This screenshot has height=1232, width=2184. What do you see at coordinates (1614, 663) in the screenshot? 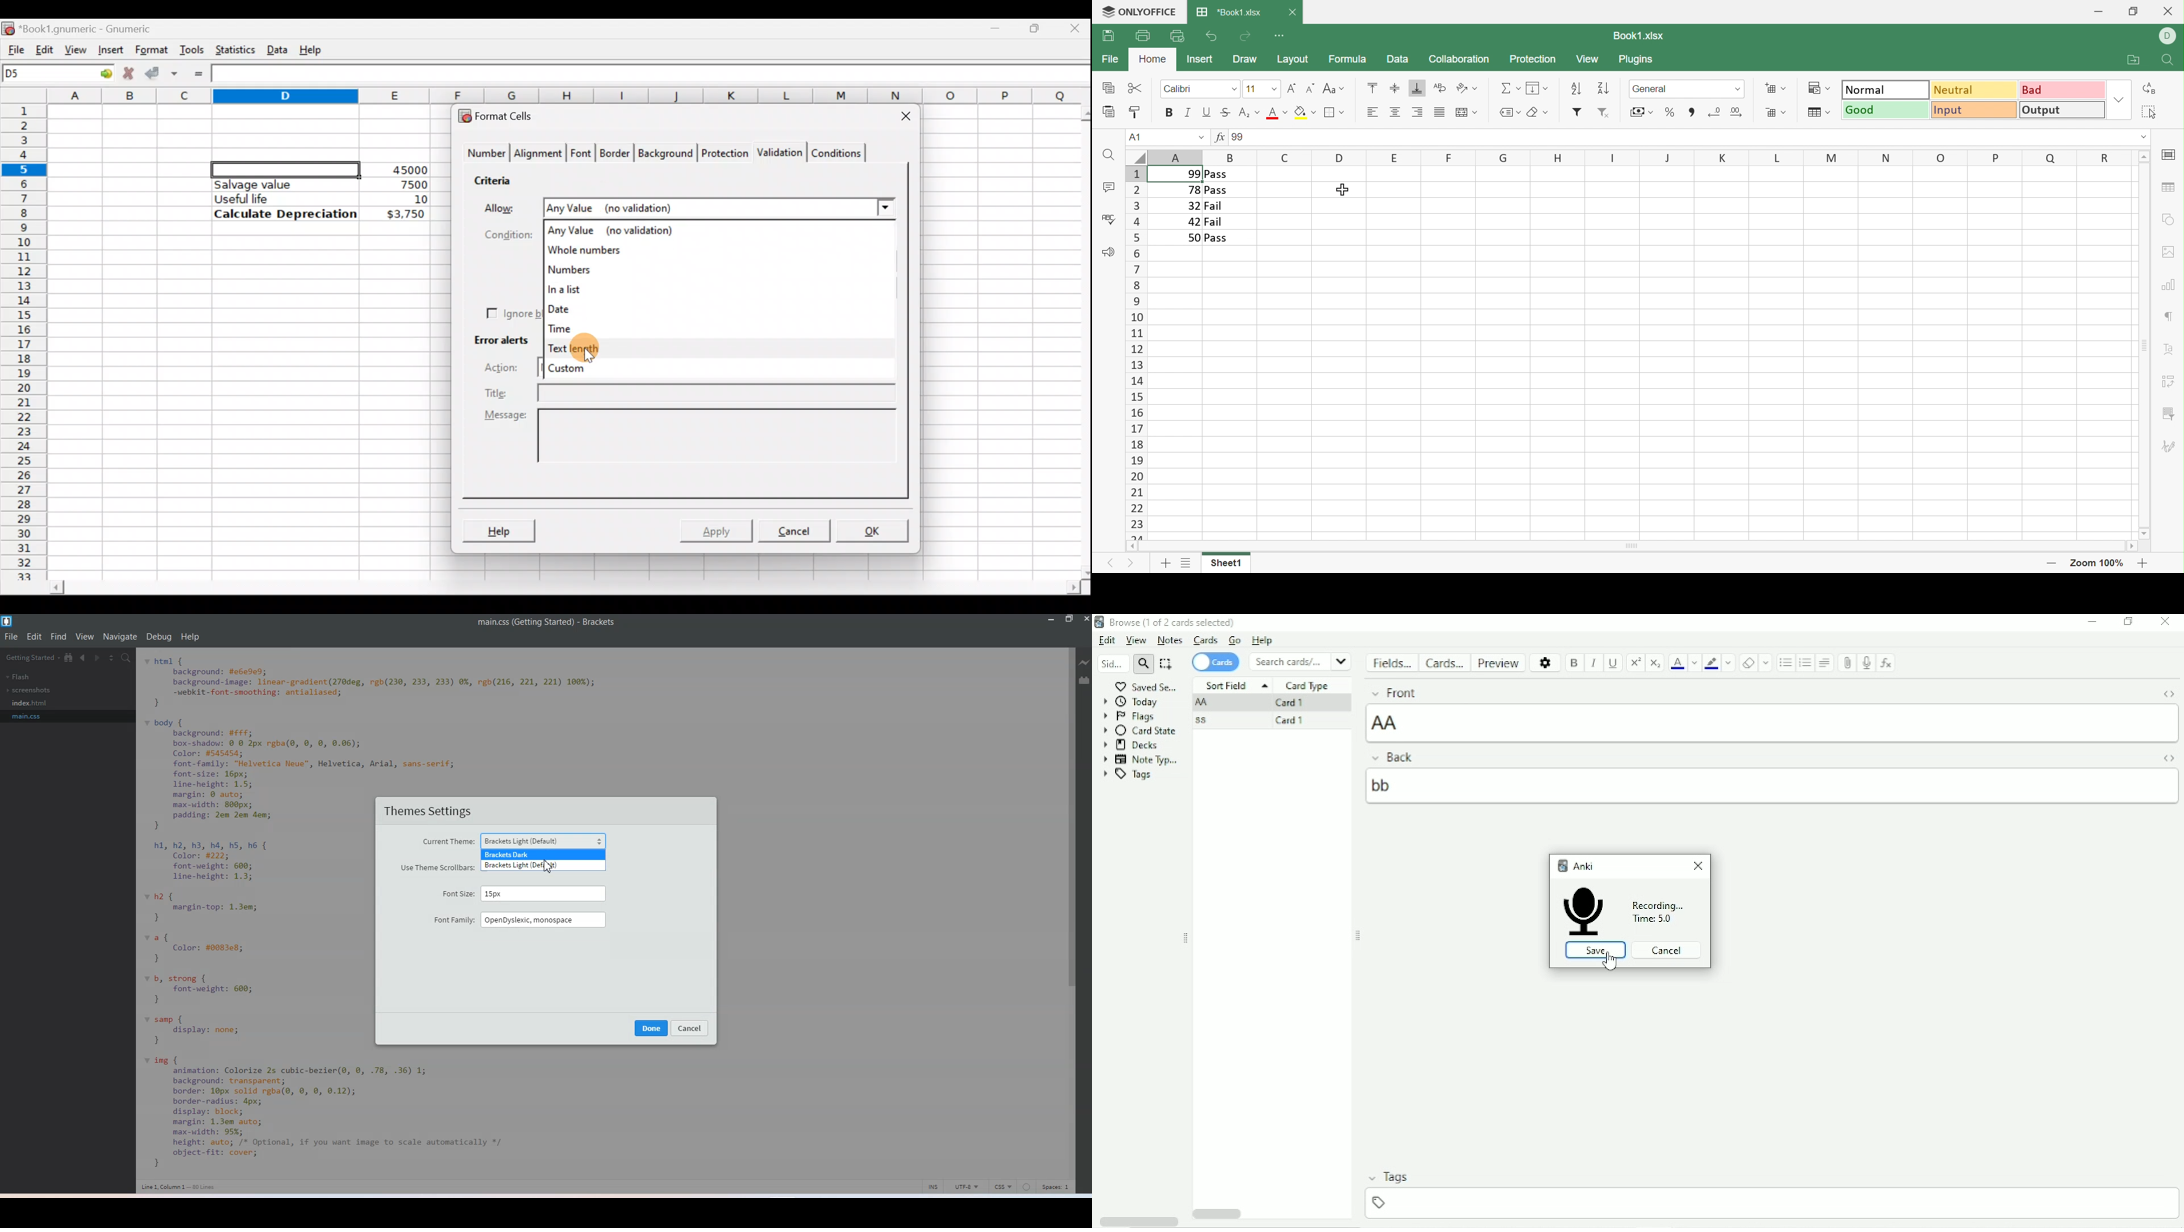
I see `Underline` at bounding box center [1614, 663].